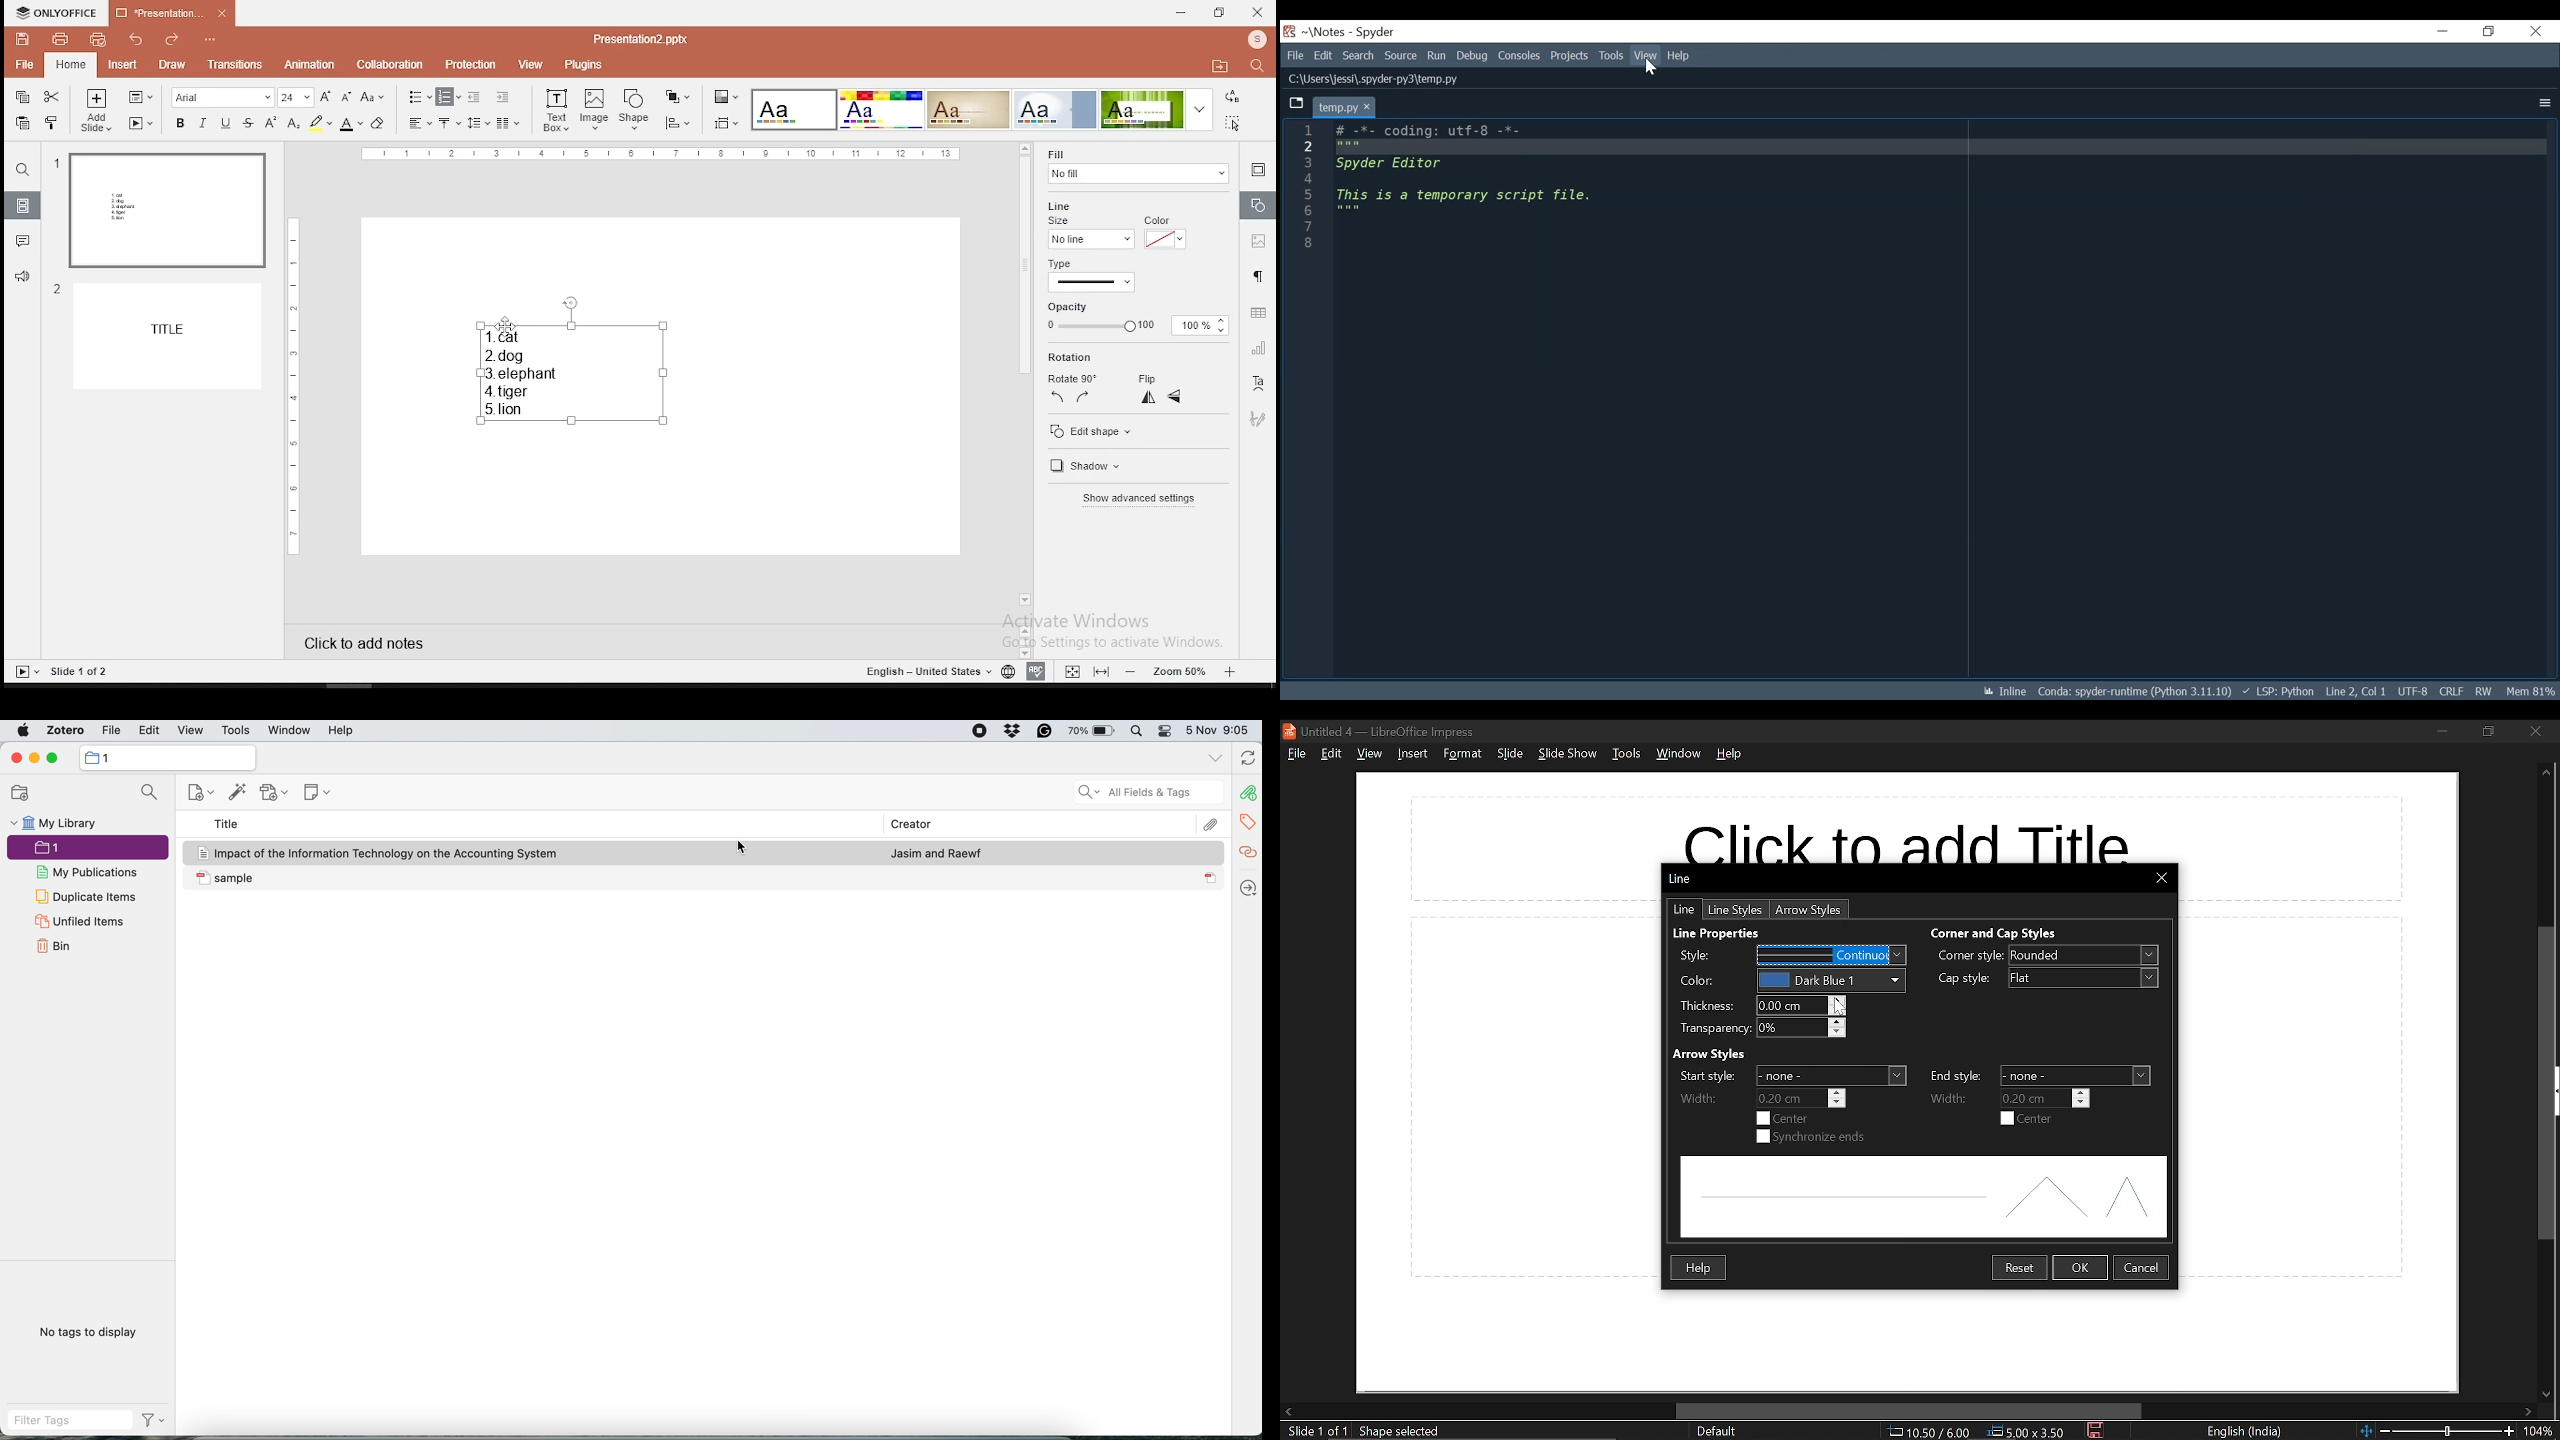  Describe the element at coordinates (726, 96) in the screenshot. I see `change color theme` at that location.